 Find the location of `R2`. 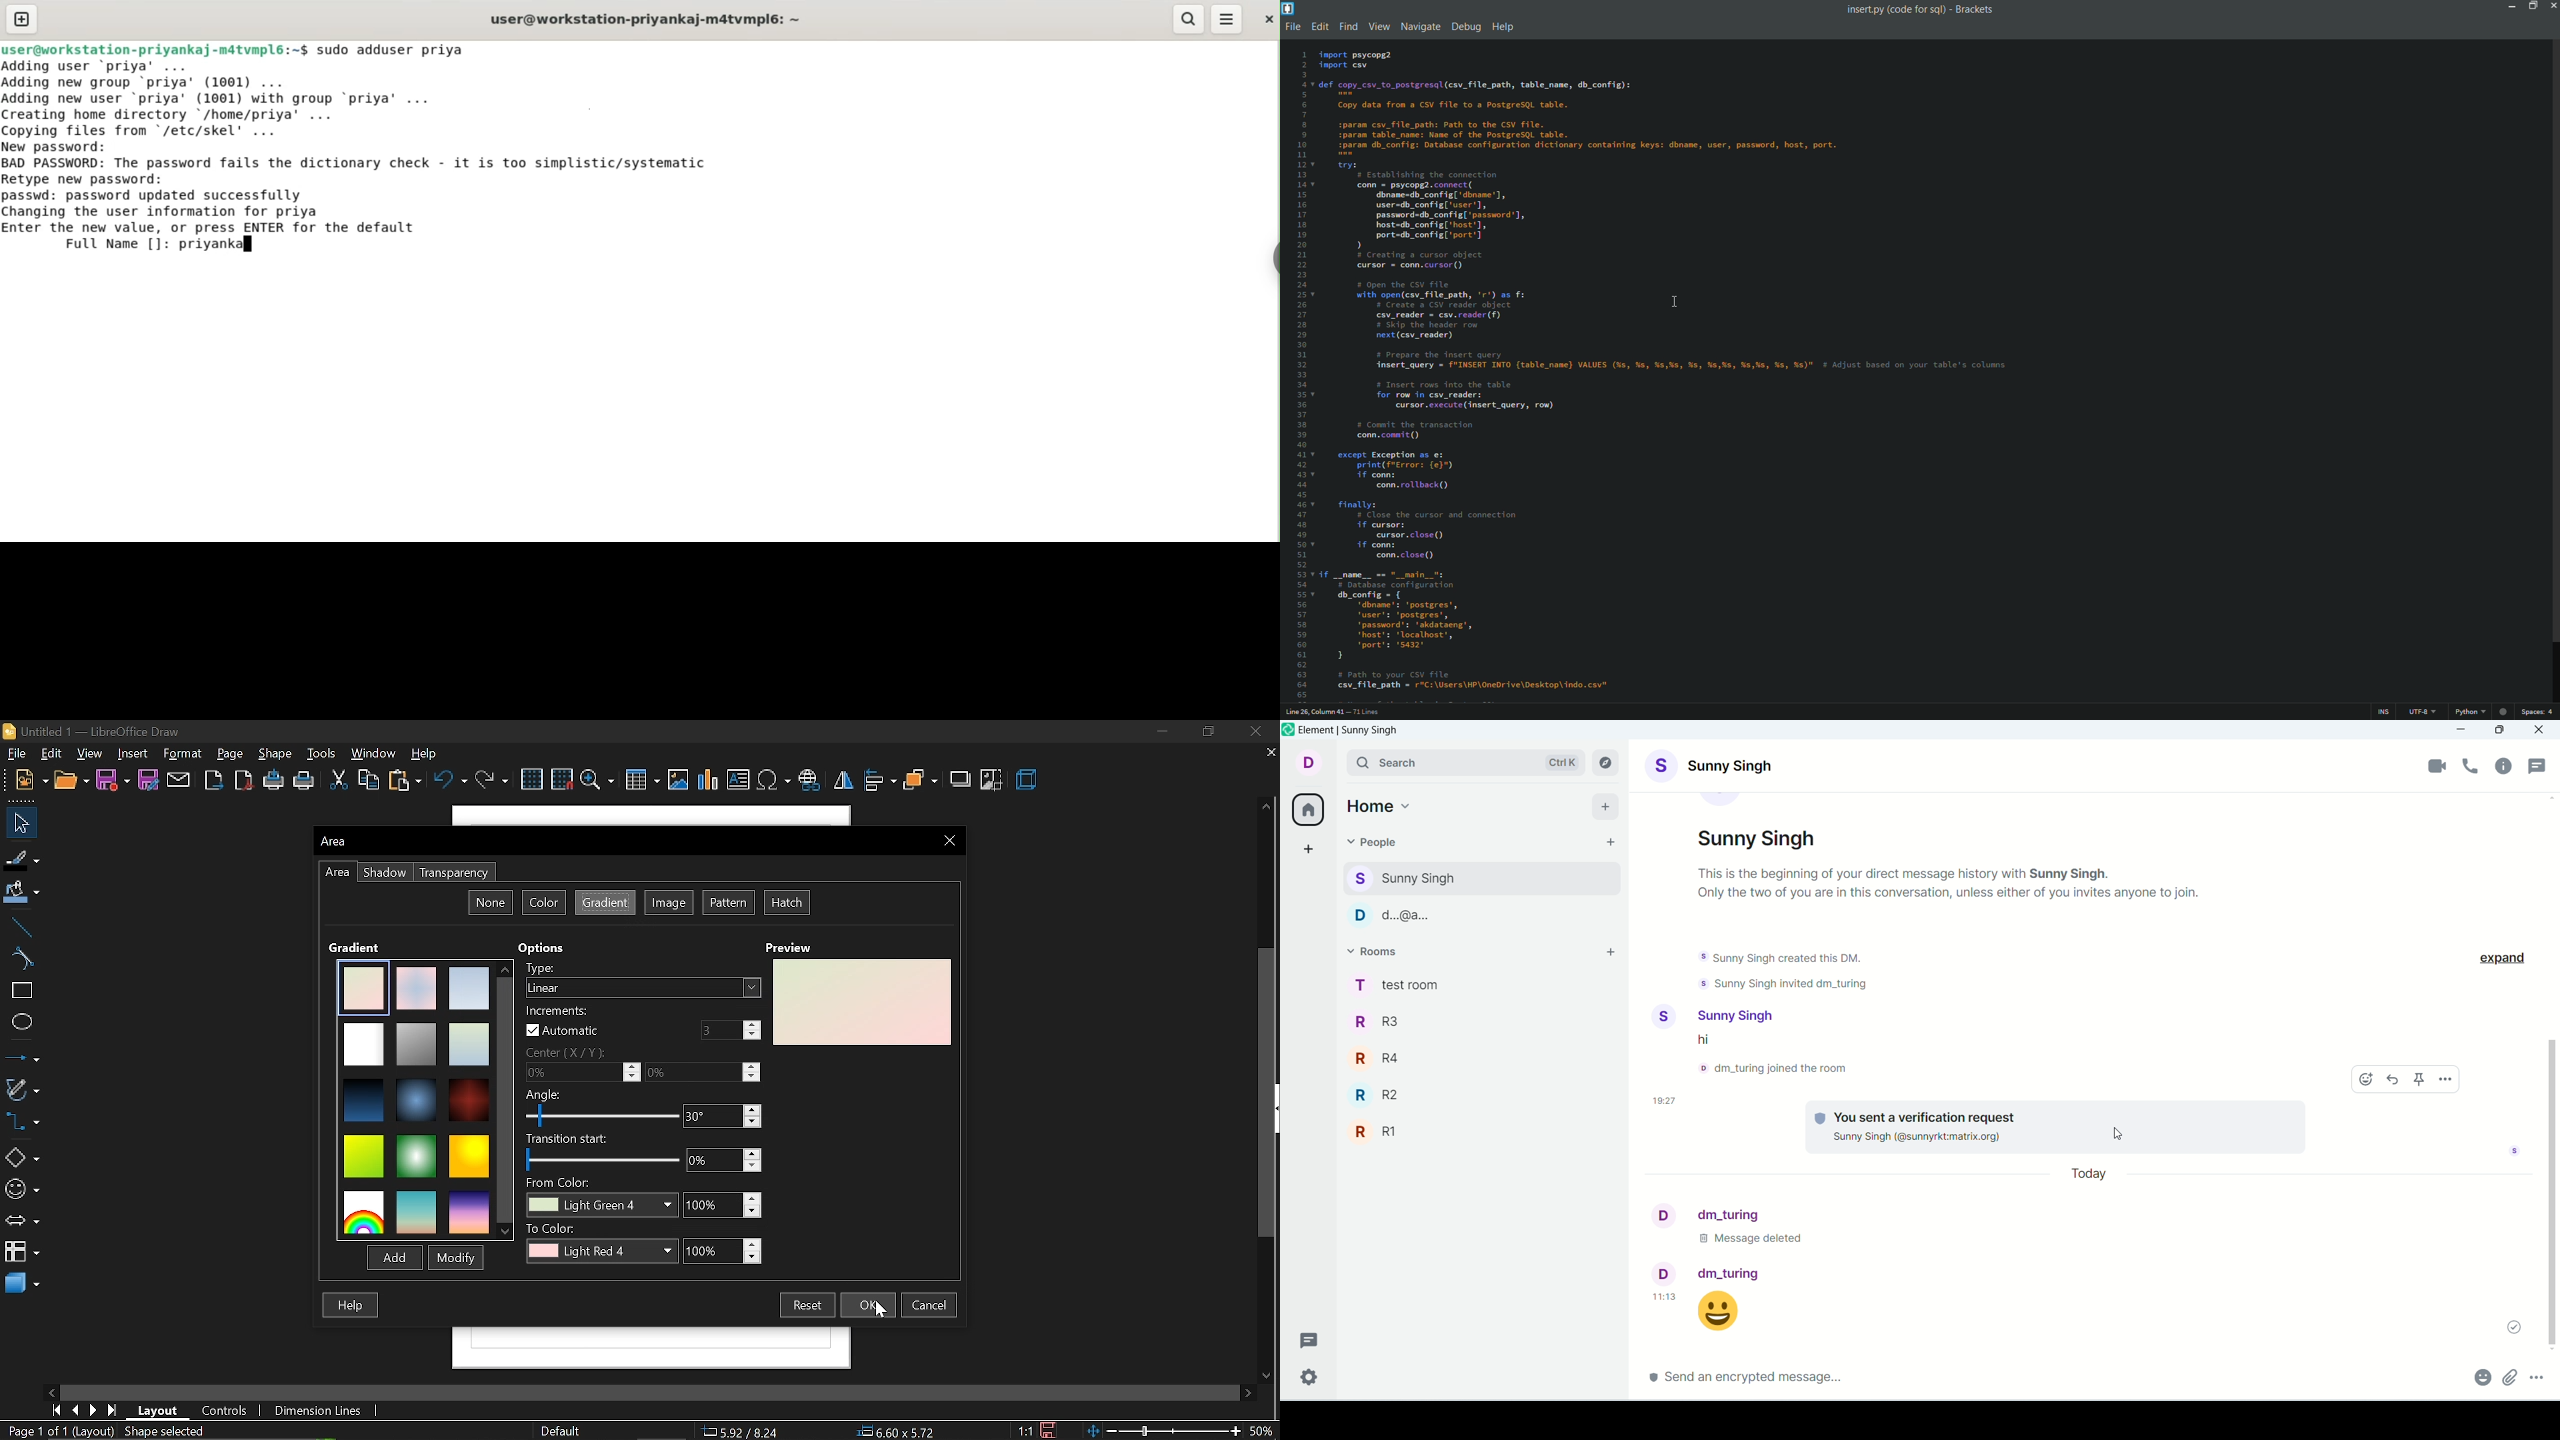

R2 is located at coordinates (1483, 1091).